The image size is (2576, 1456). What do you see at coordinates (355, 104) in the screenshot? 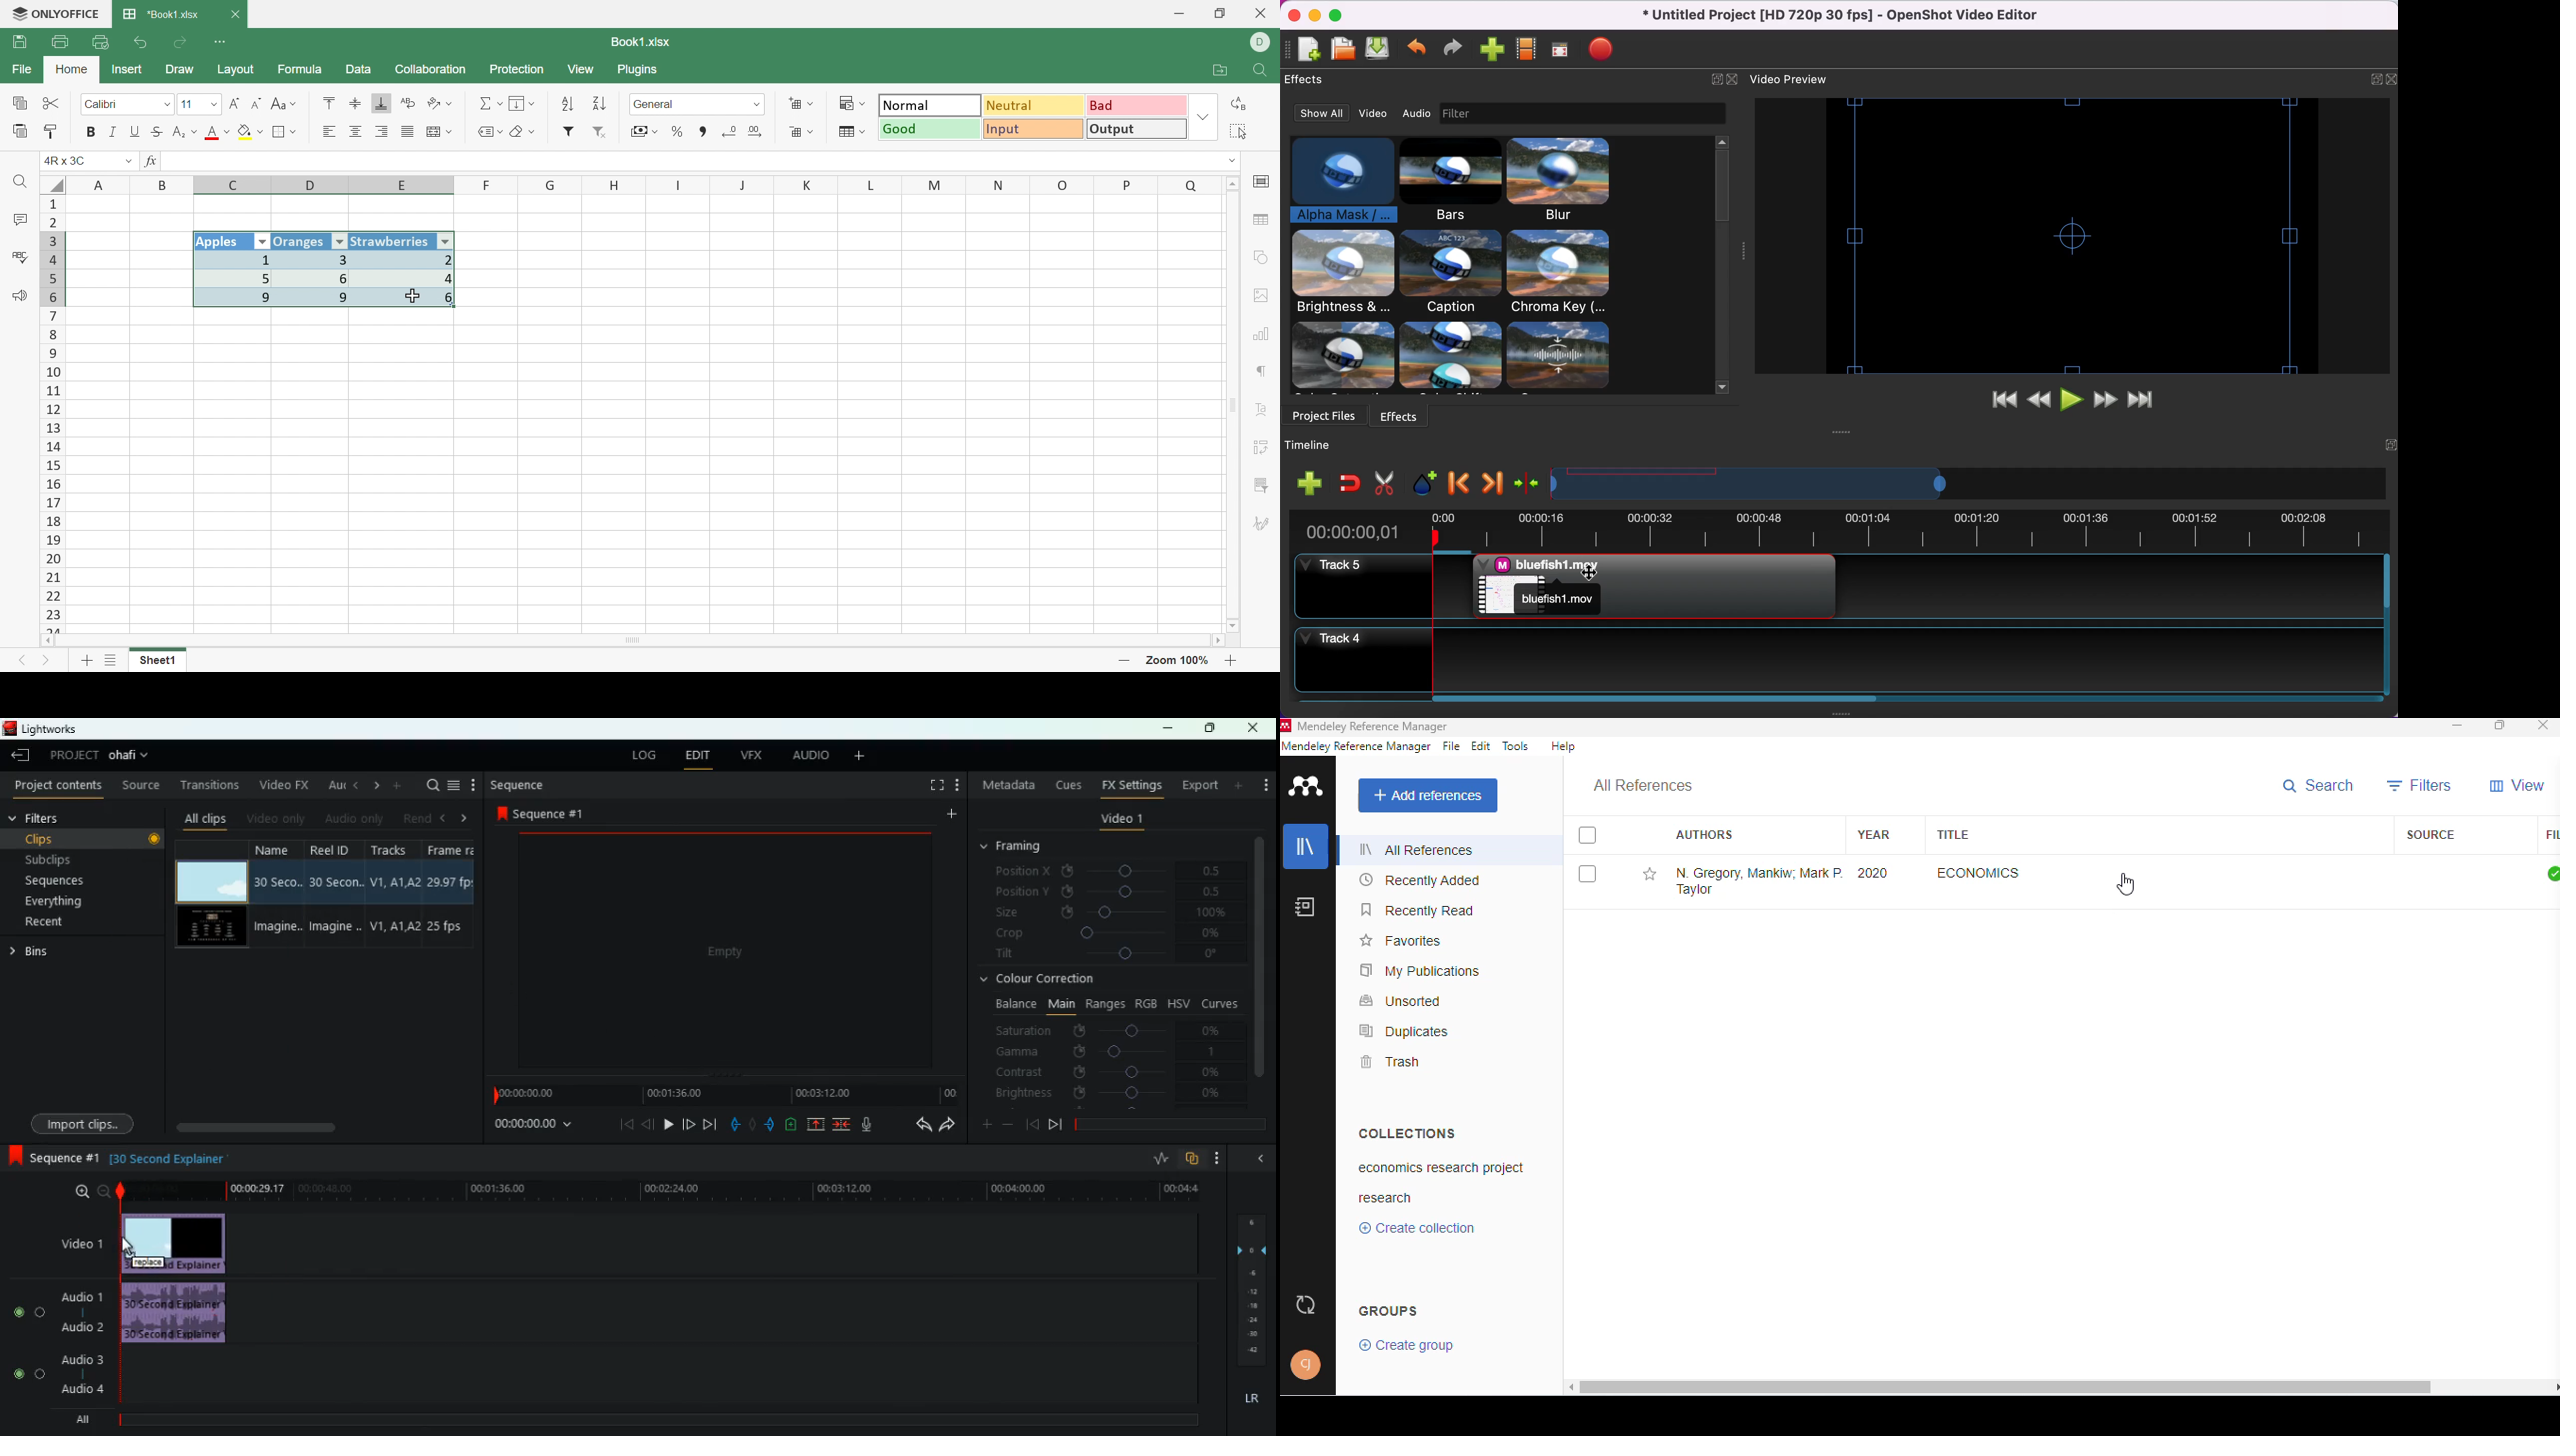
I see `Align Middle` at bounding box center [355, 104].